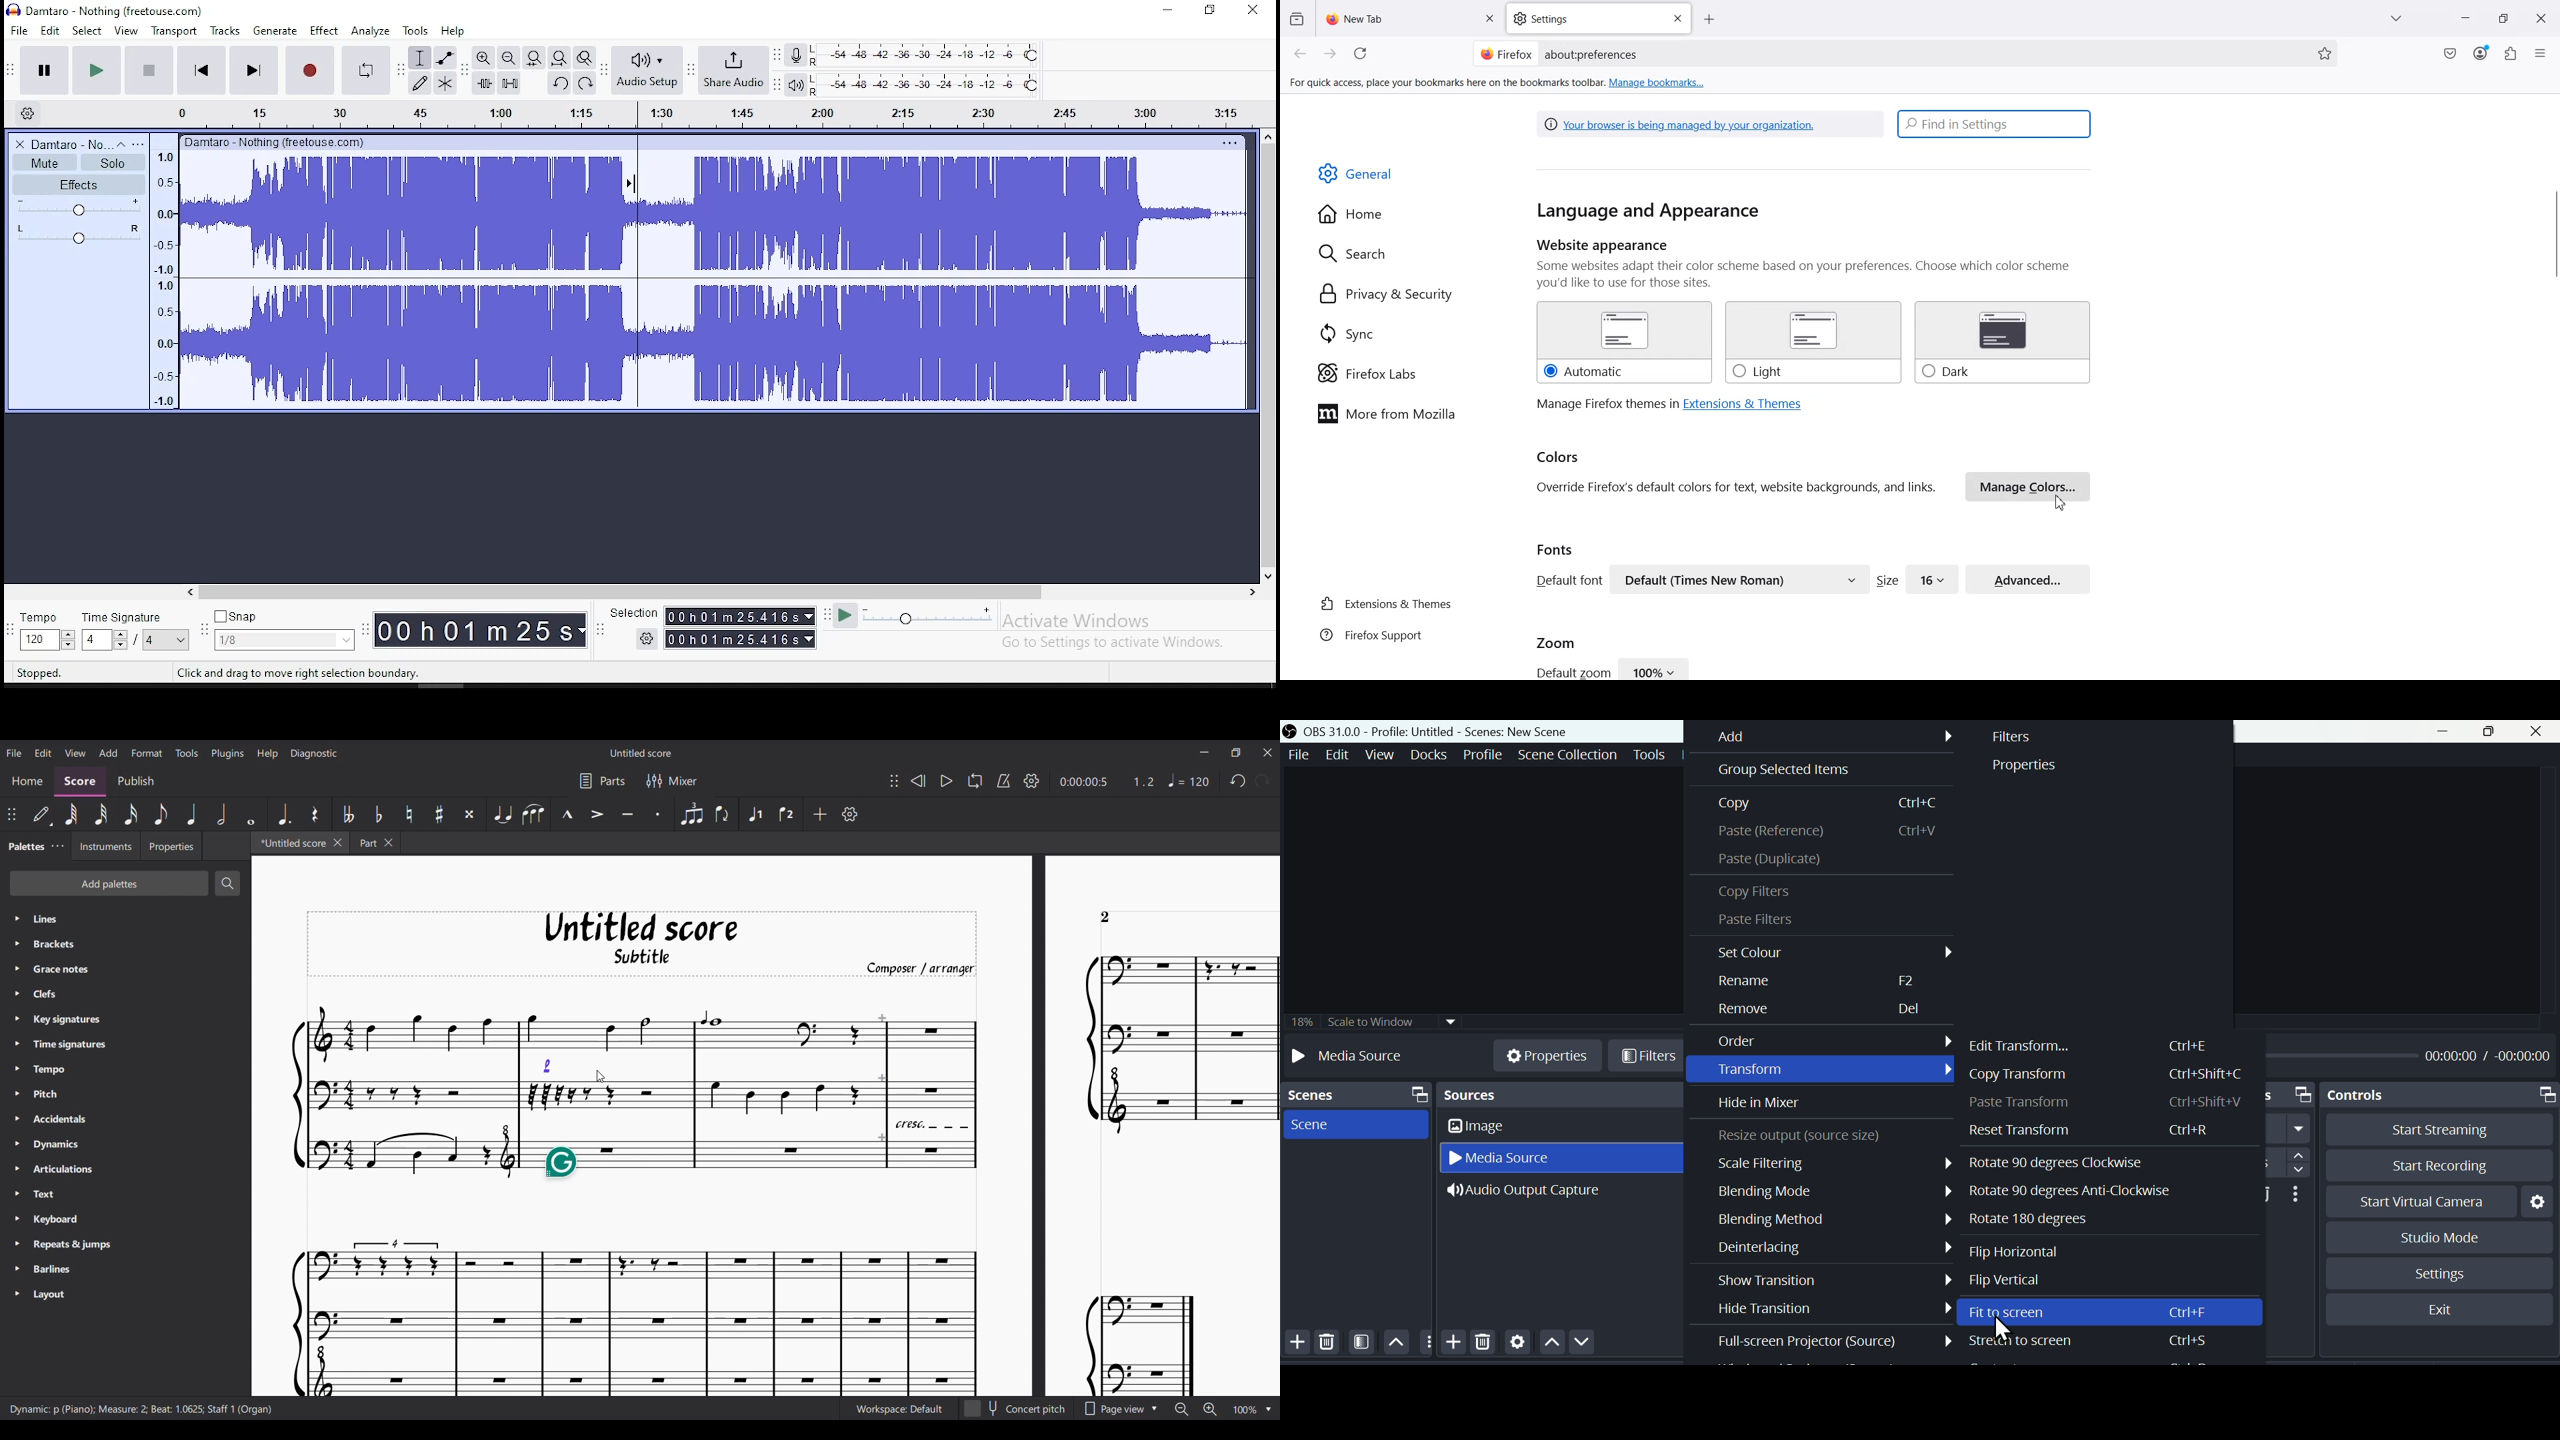 The height and width of the screenshot is (1456, 2576). Describe the element at coordinates (561, 1163) in the screenshot. I see `Grammarly extension` at that location.